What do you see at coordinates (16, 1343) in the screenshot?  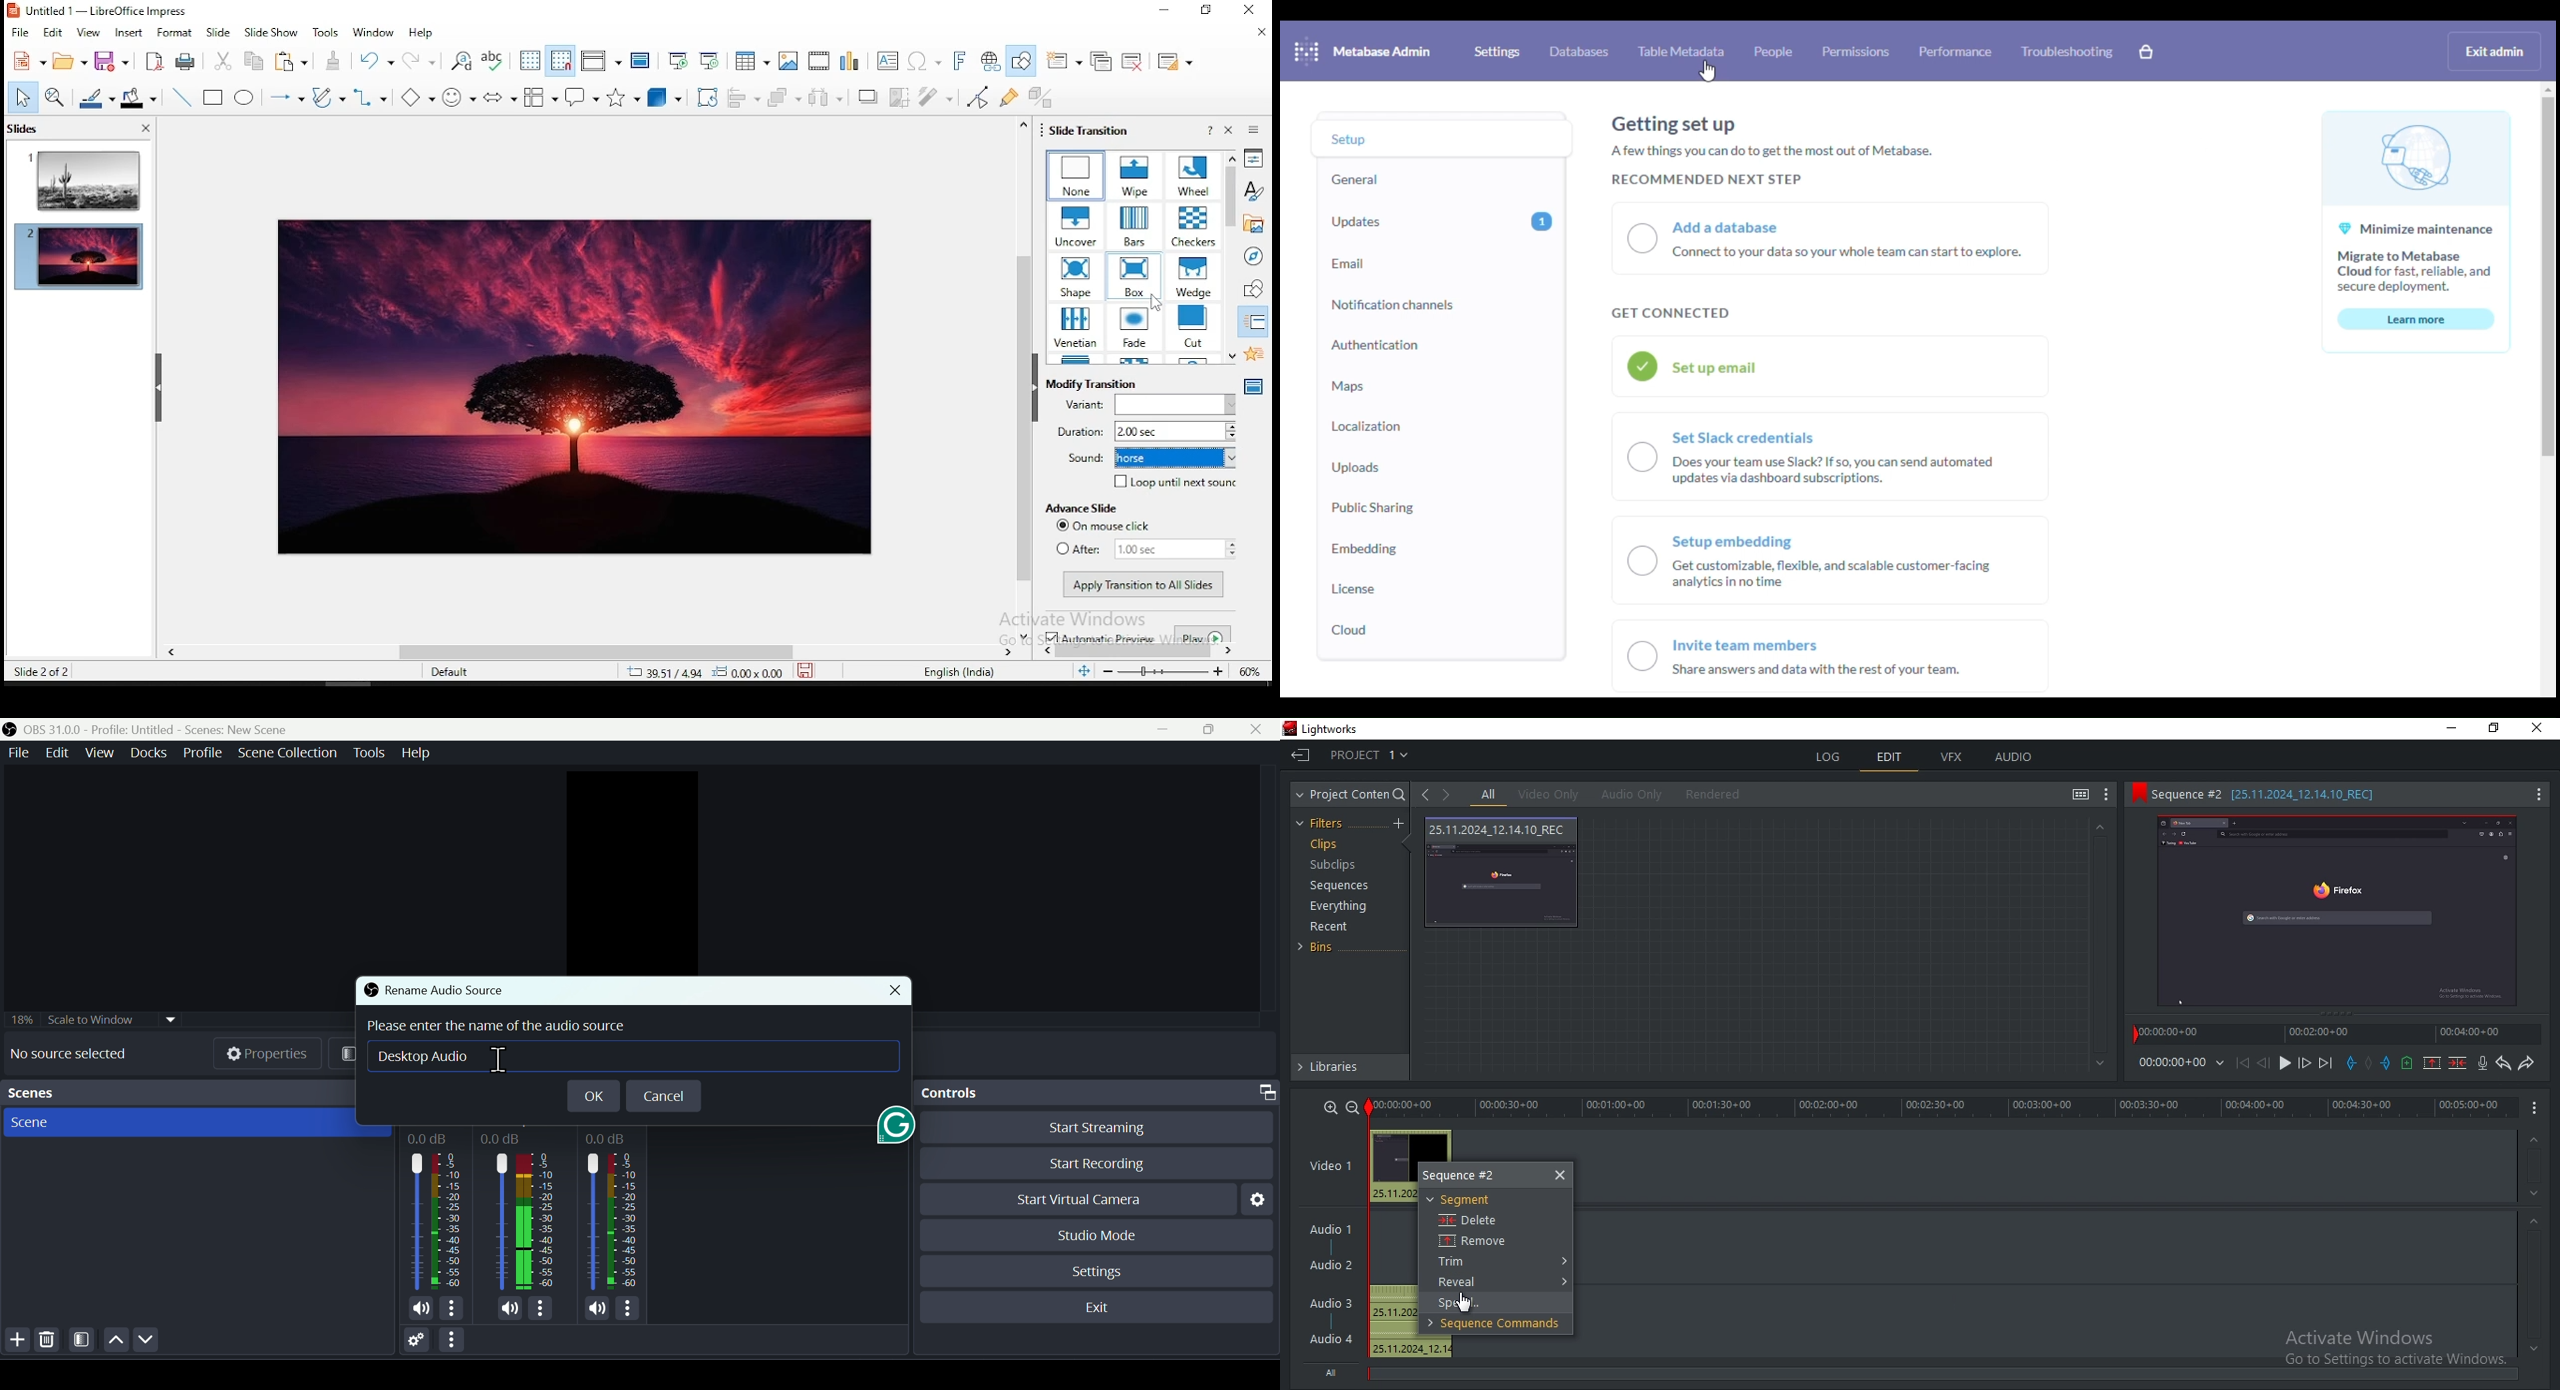 I see `add` at bounding box center [16, 1343].